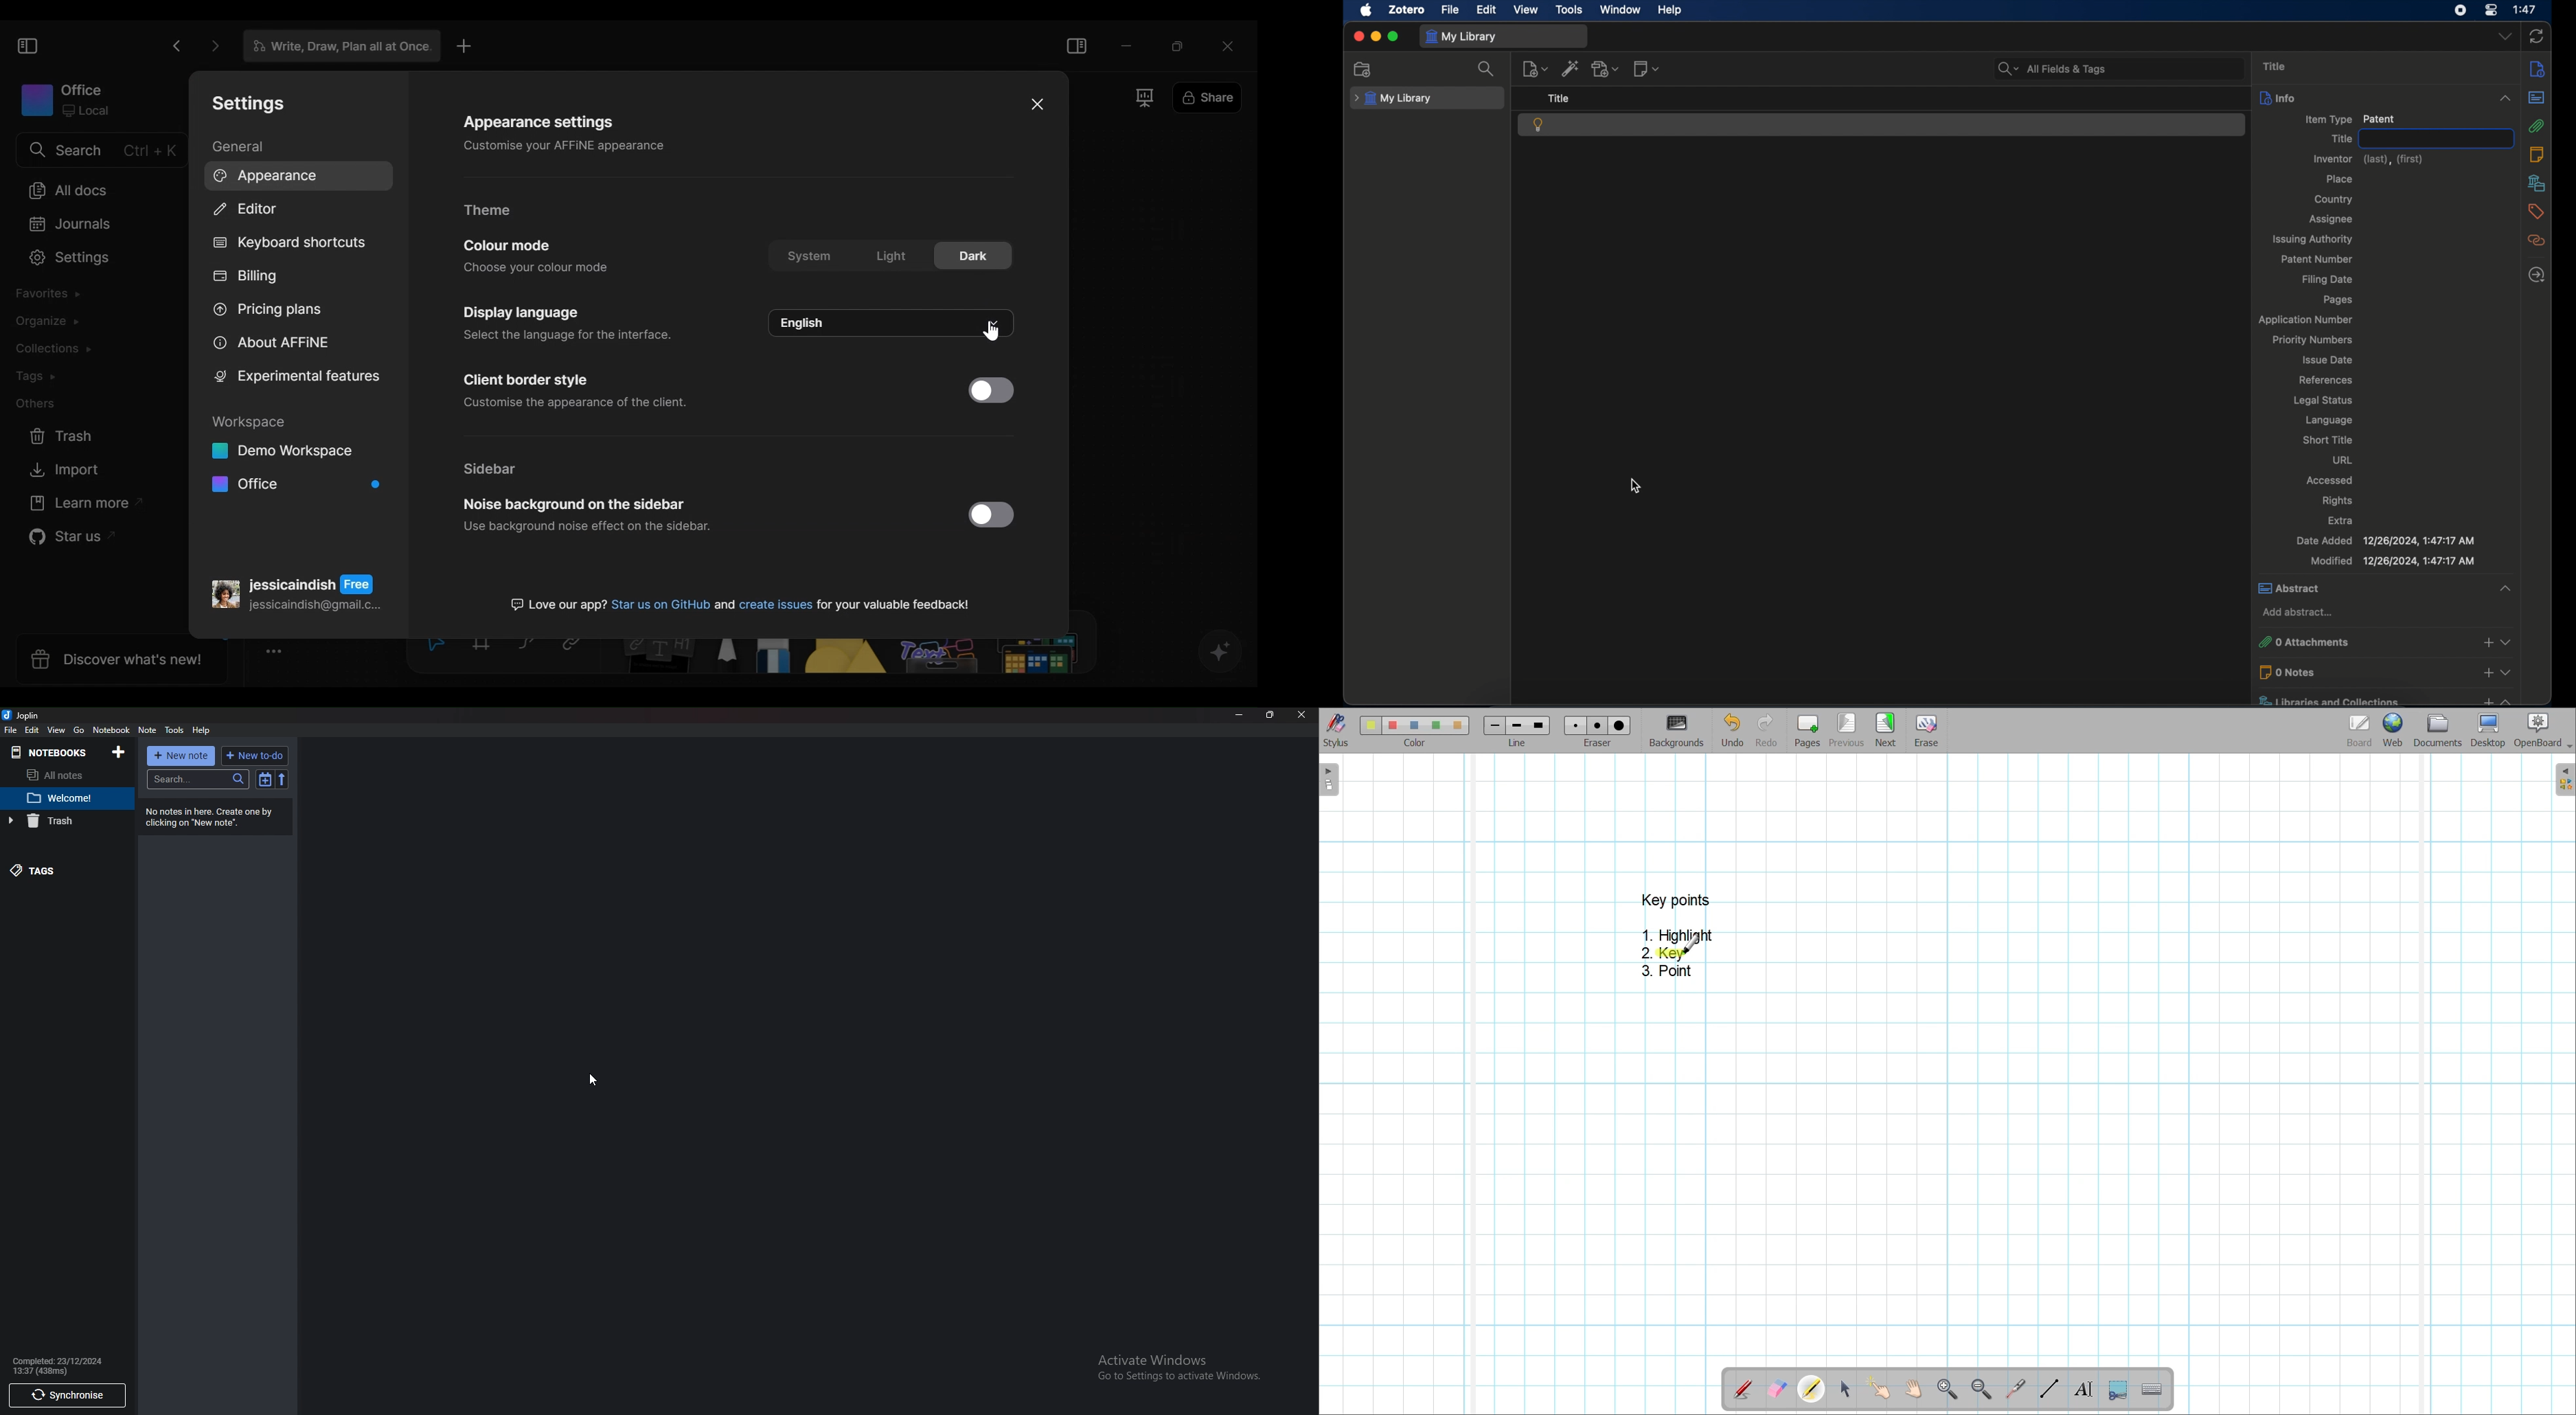  Describe the element at coordinates (2313, 641) in the screenshot. I see `0 attachments` at that location.